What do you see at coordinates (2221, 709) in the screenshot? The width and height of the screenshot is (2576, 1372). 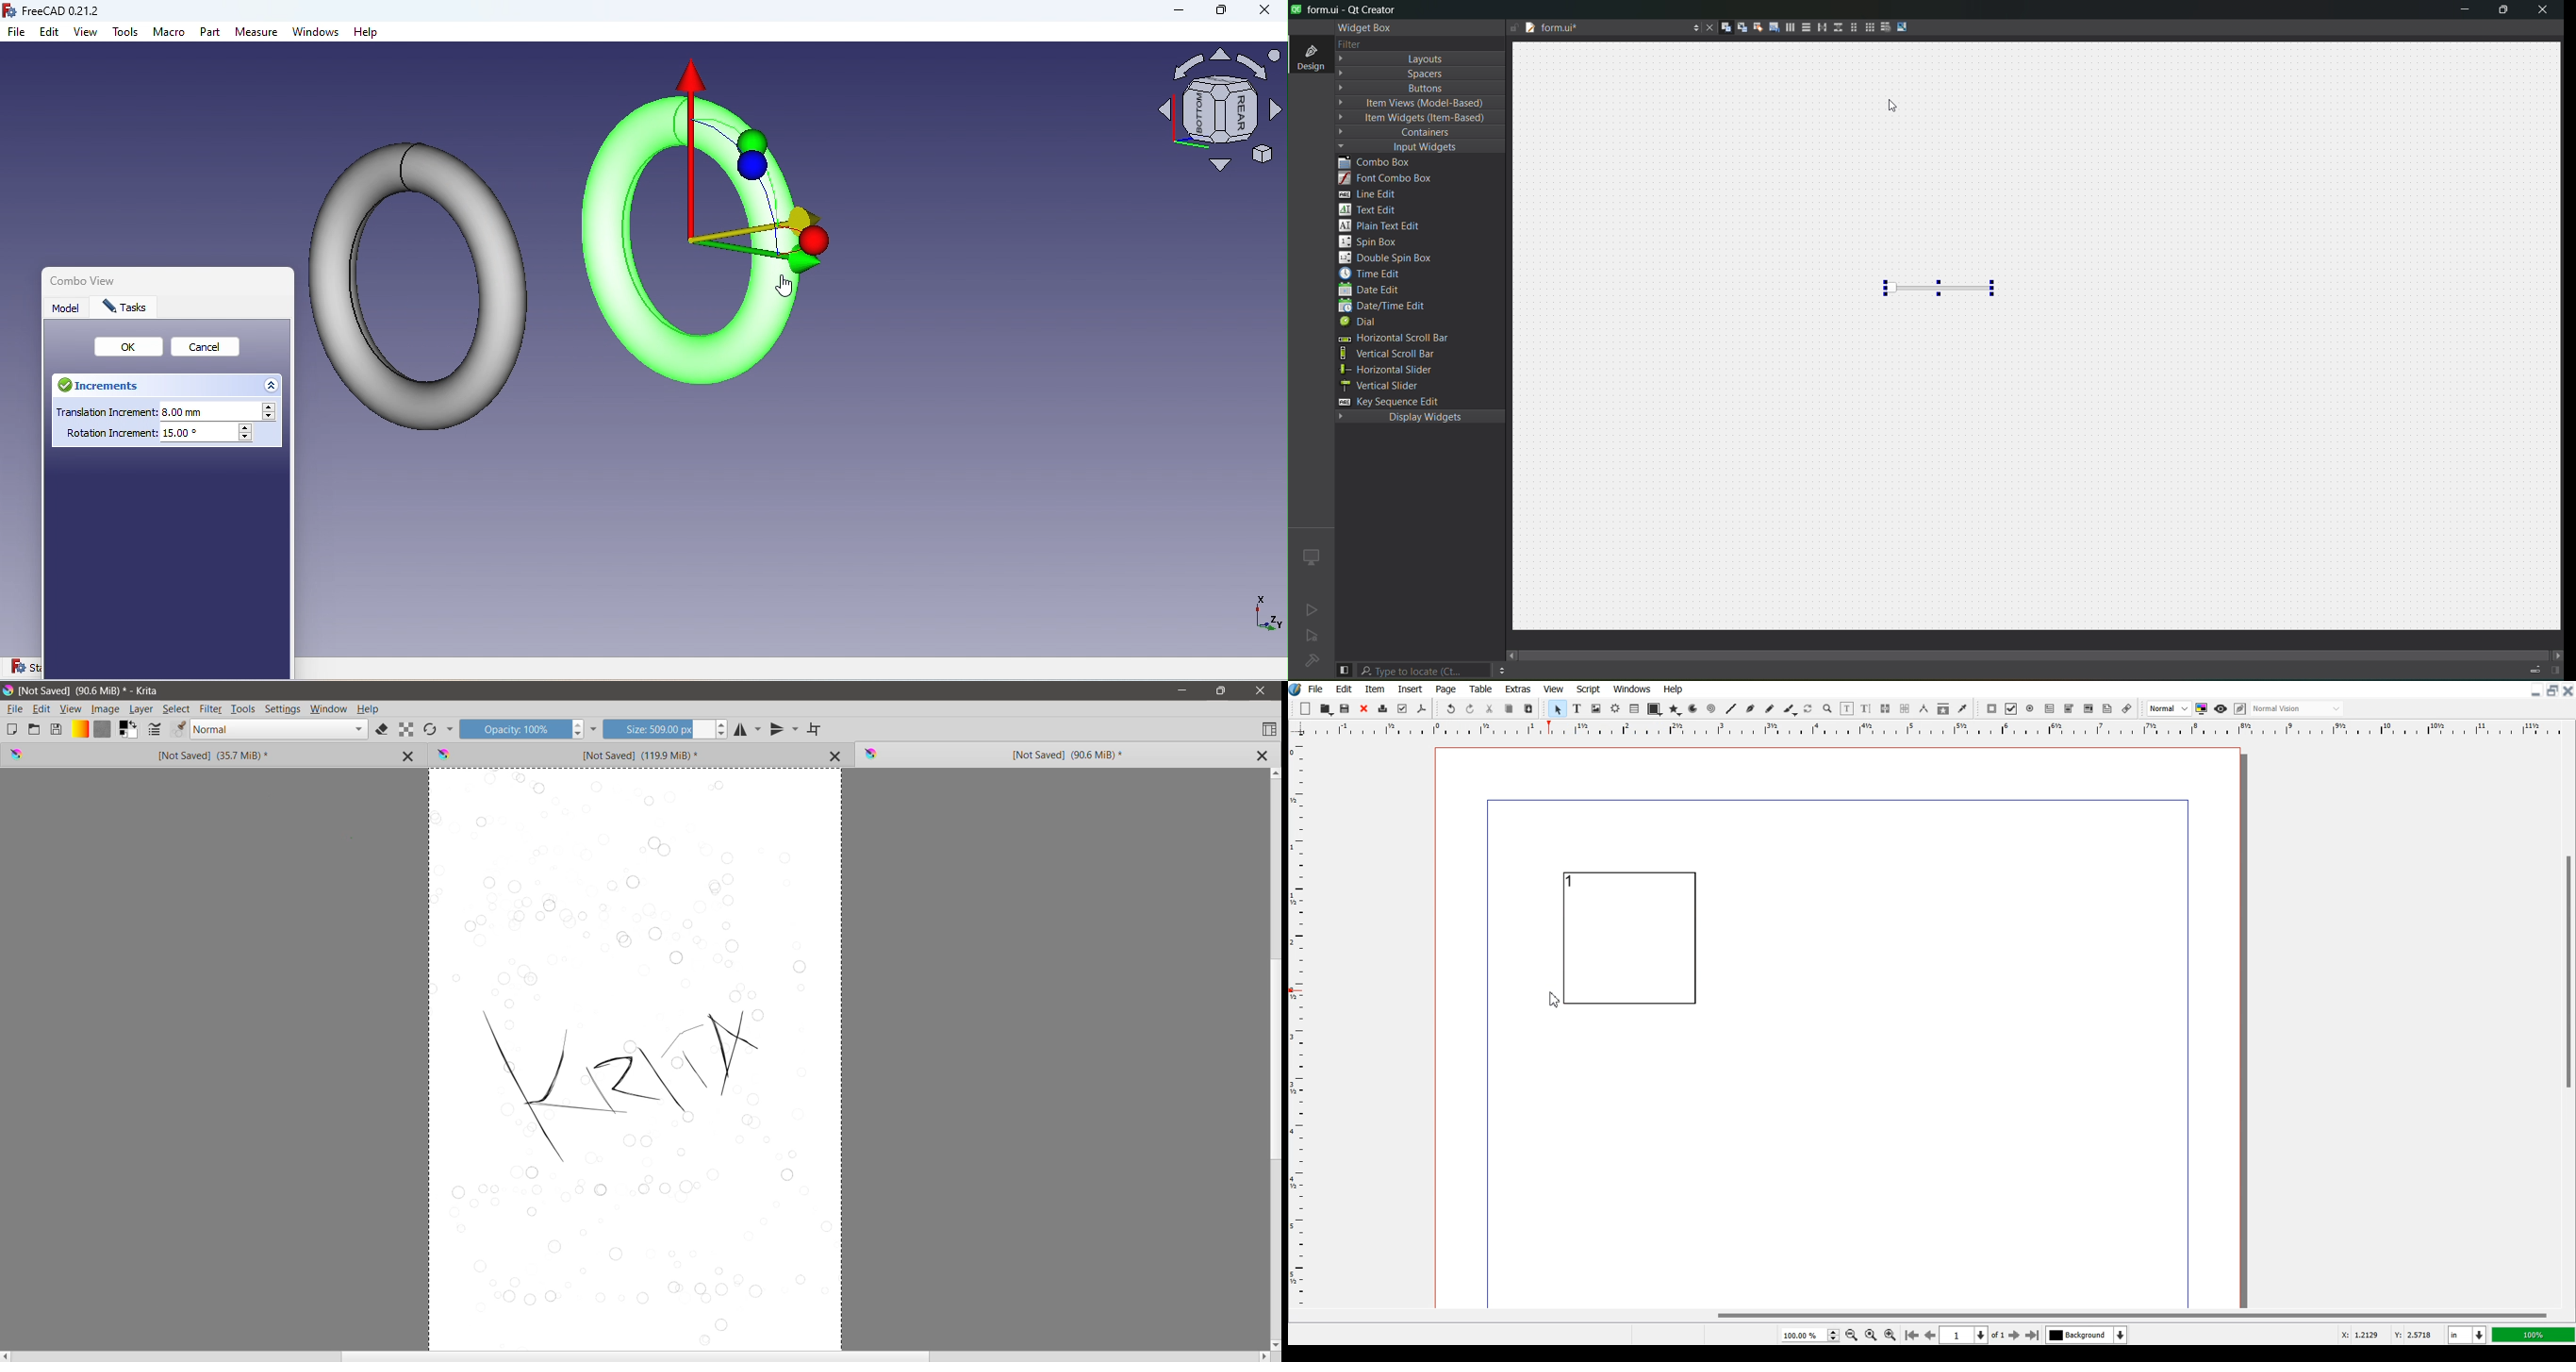 I see `Preview mode` at bounding box center [2221, 709].